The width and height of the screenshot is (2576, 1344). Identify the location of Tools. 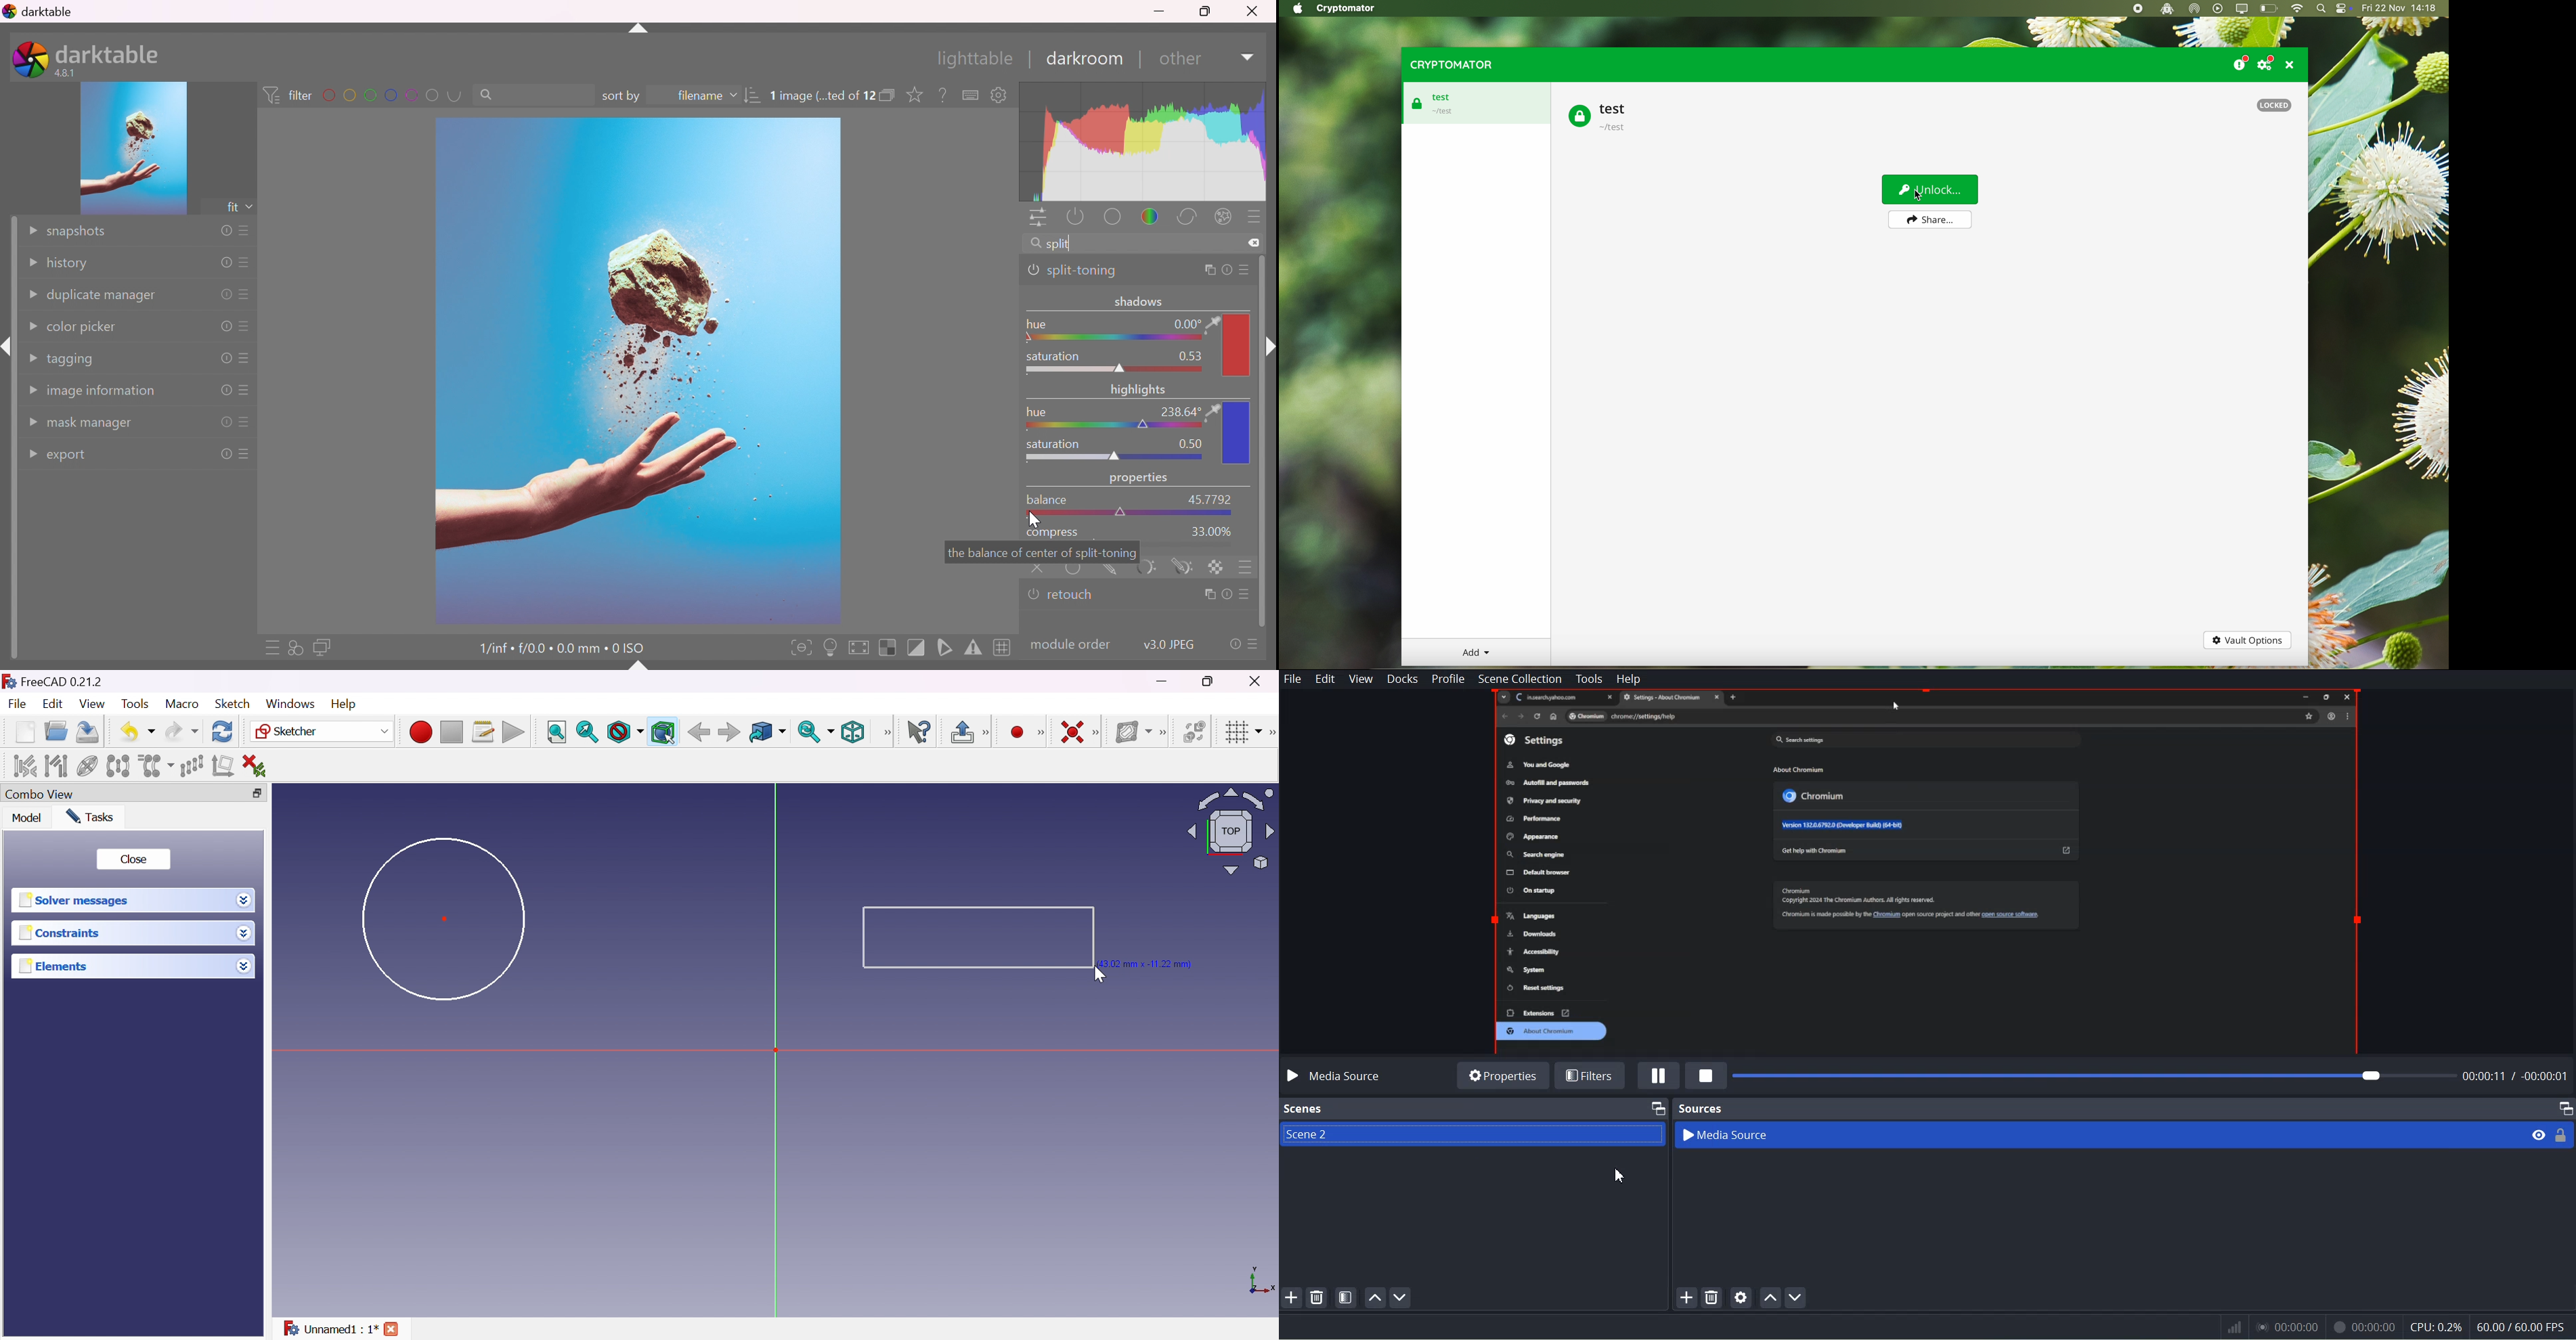
(137, 704).